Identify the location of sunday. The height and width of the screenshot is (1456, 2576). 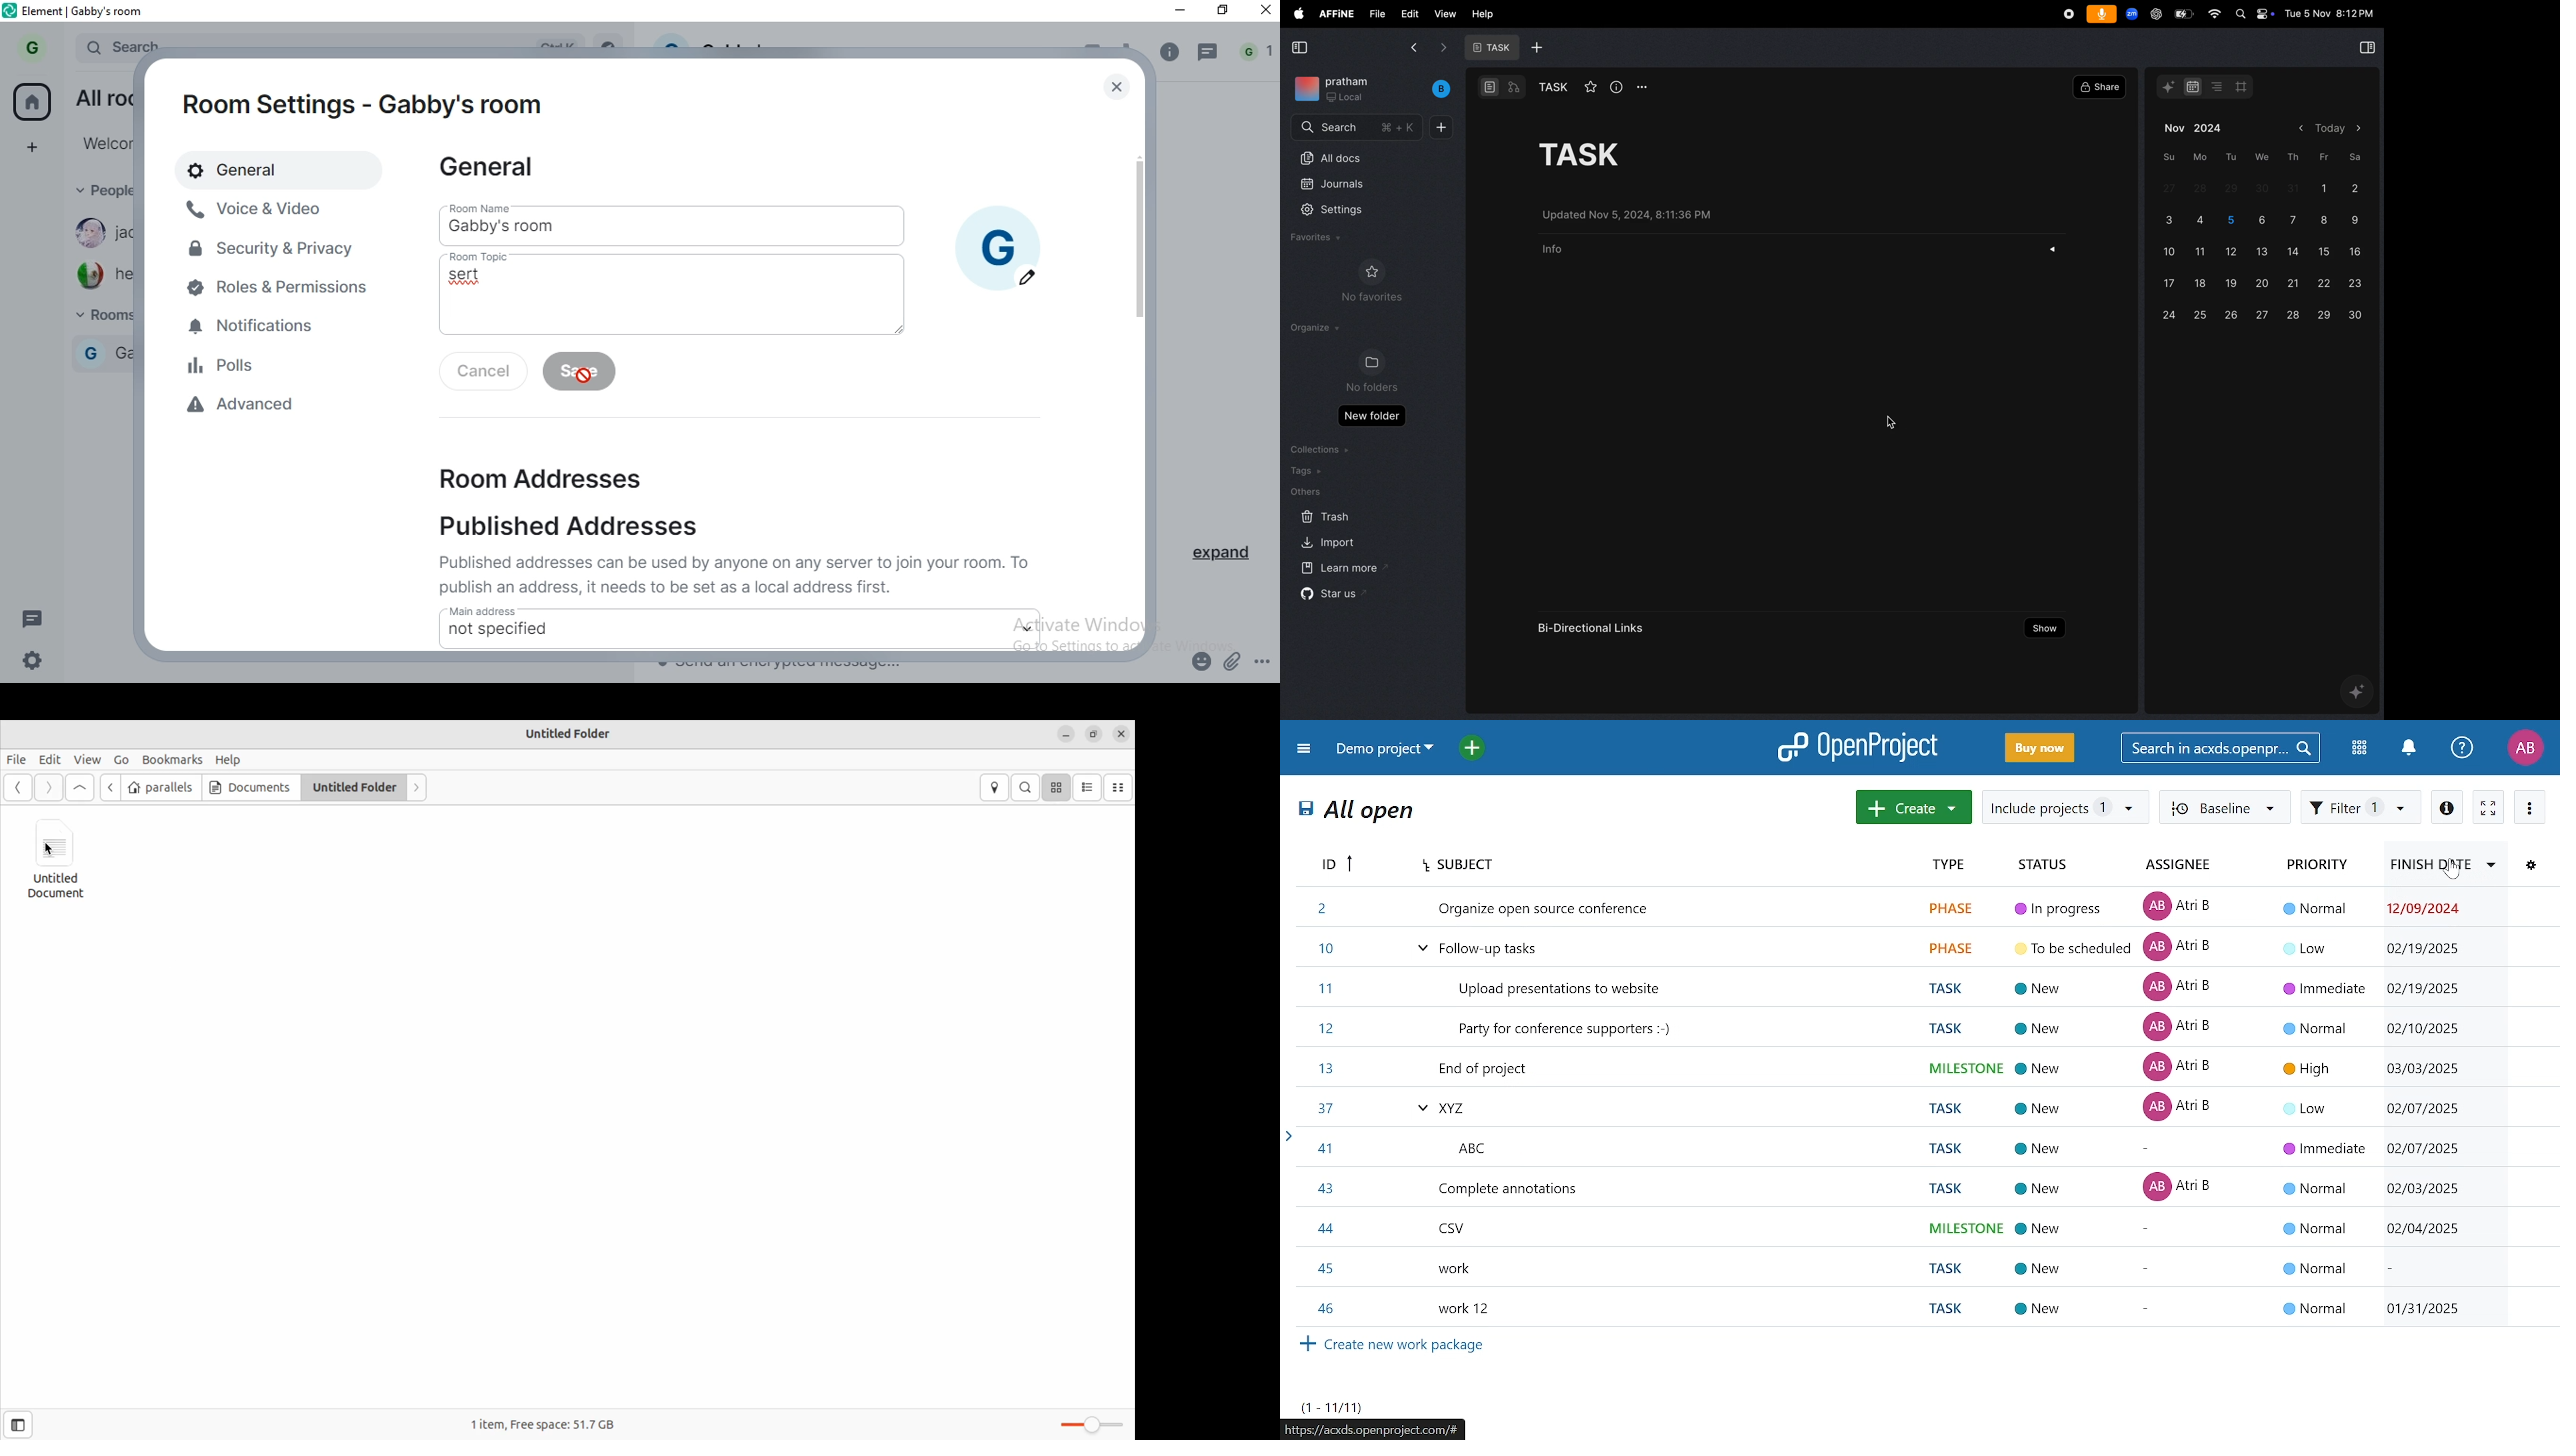
(2168, 157).